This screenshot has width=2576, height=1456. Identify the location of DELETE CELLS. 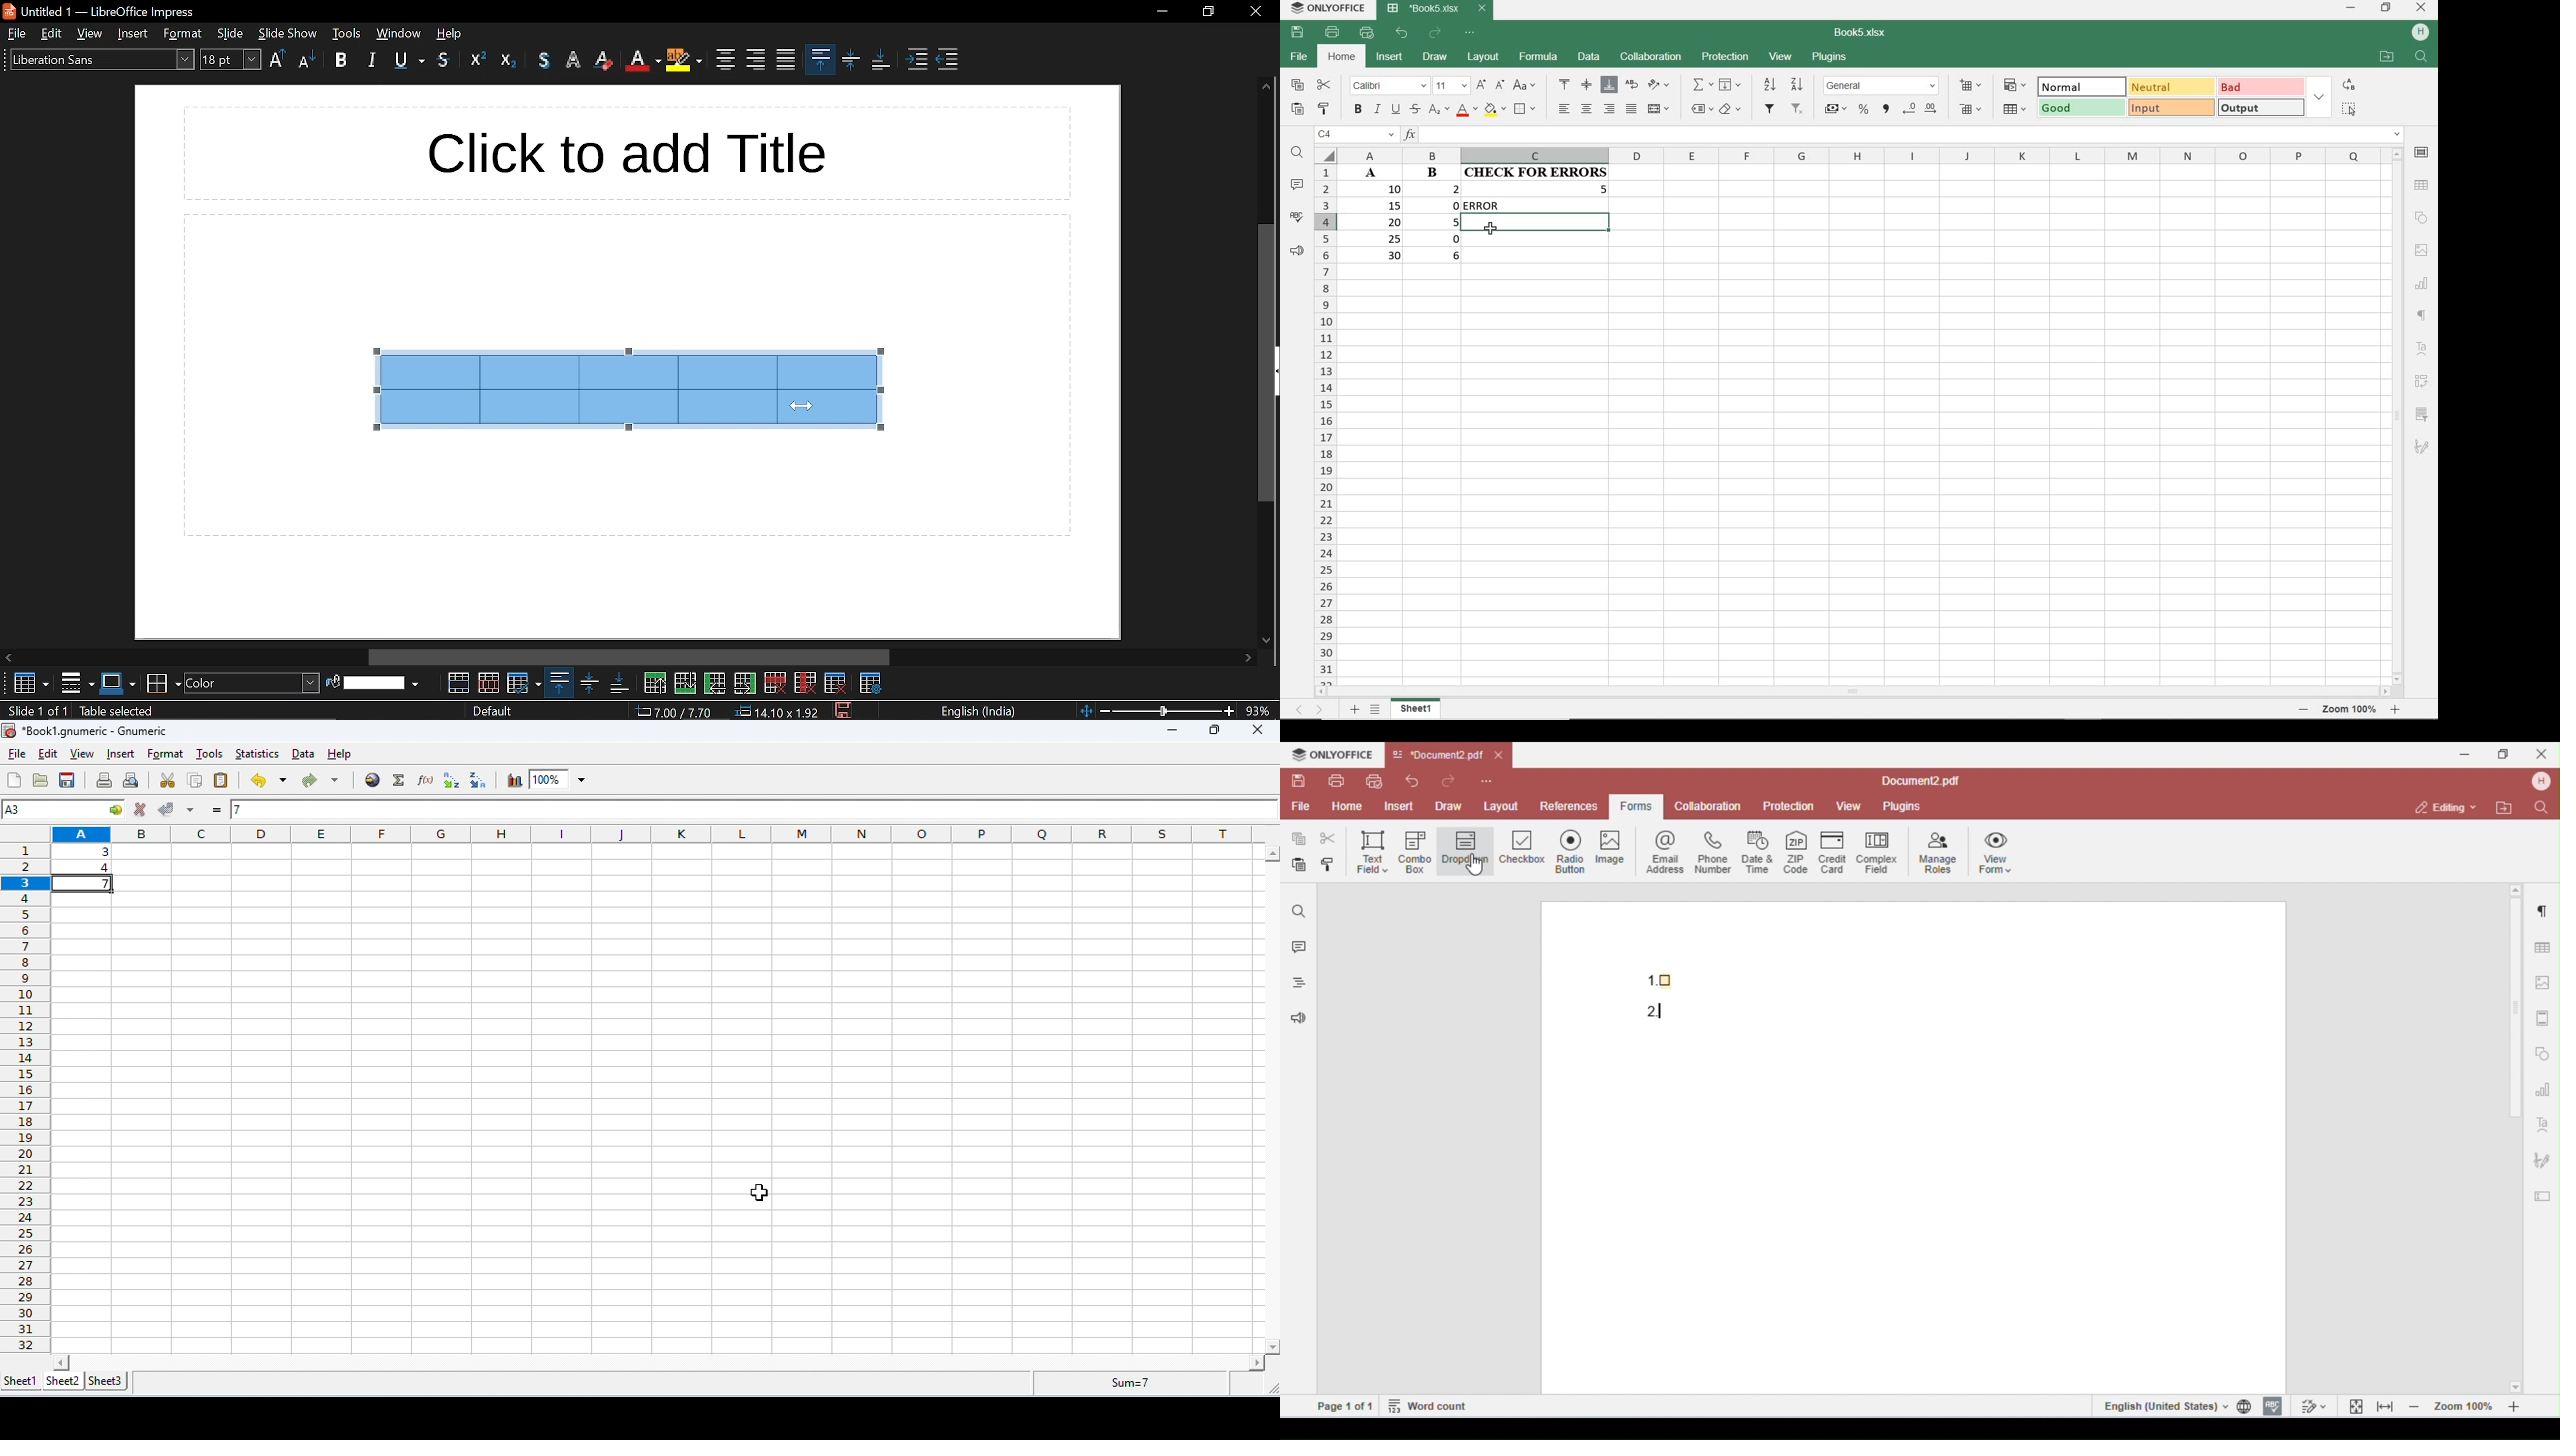
(1972, 108).